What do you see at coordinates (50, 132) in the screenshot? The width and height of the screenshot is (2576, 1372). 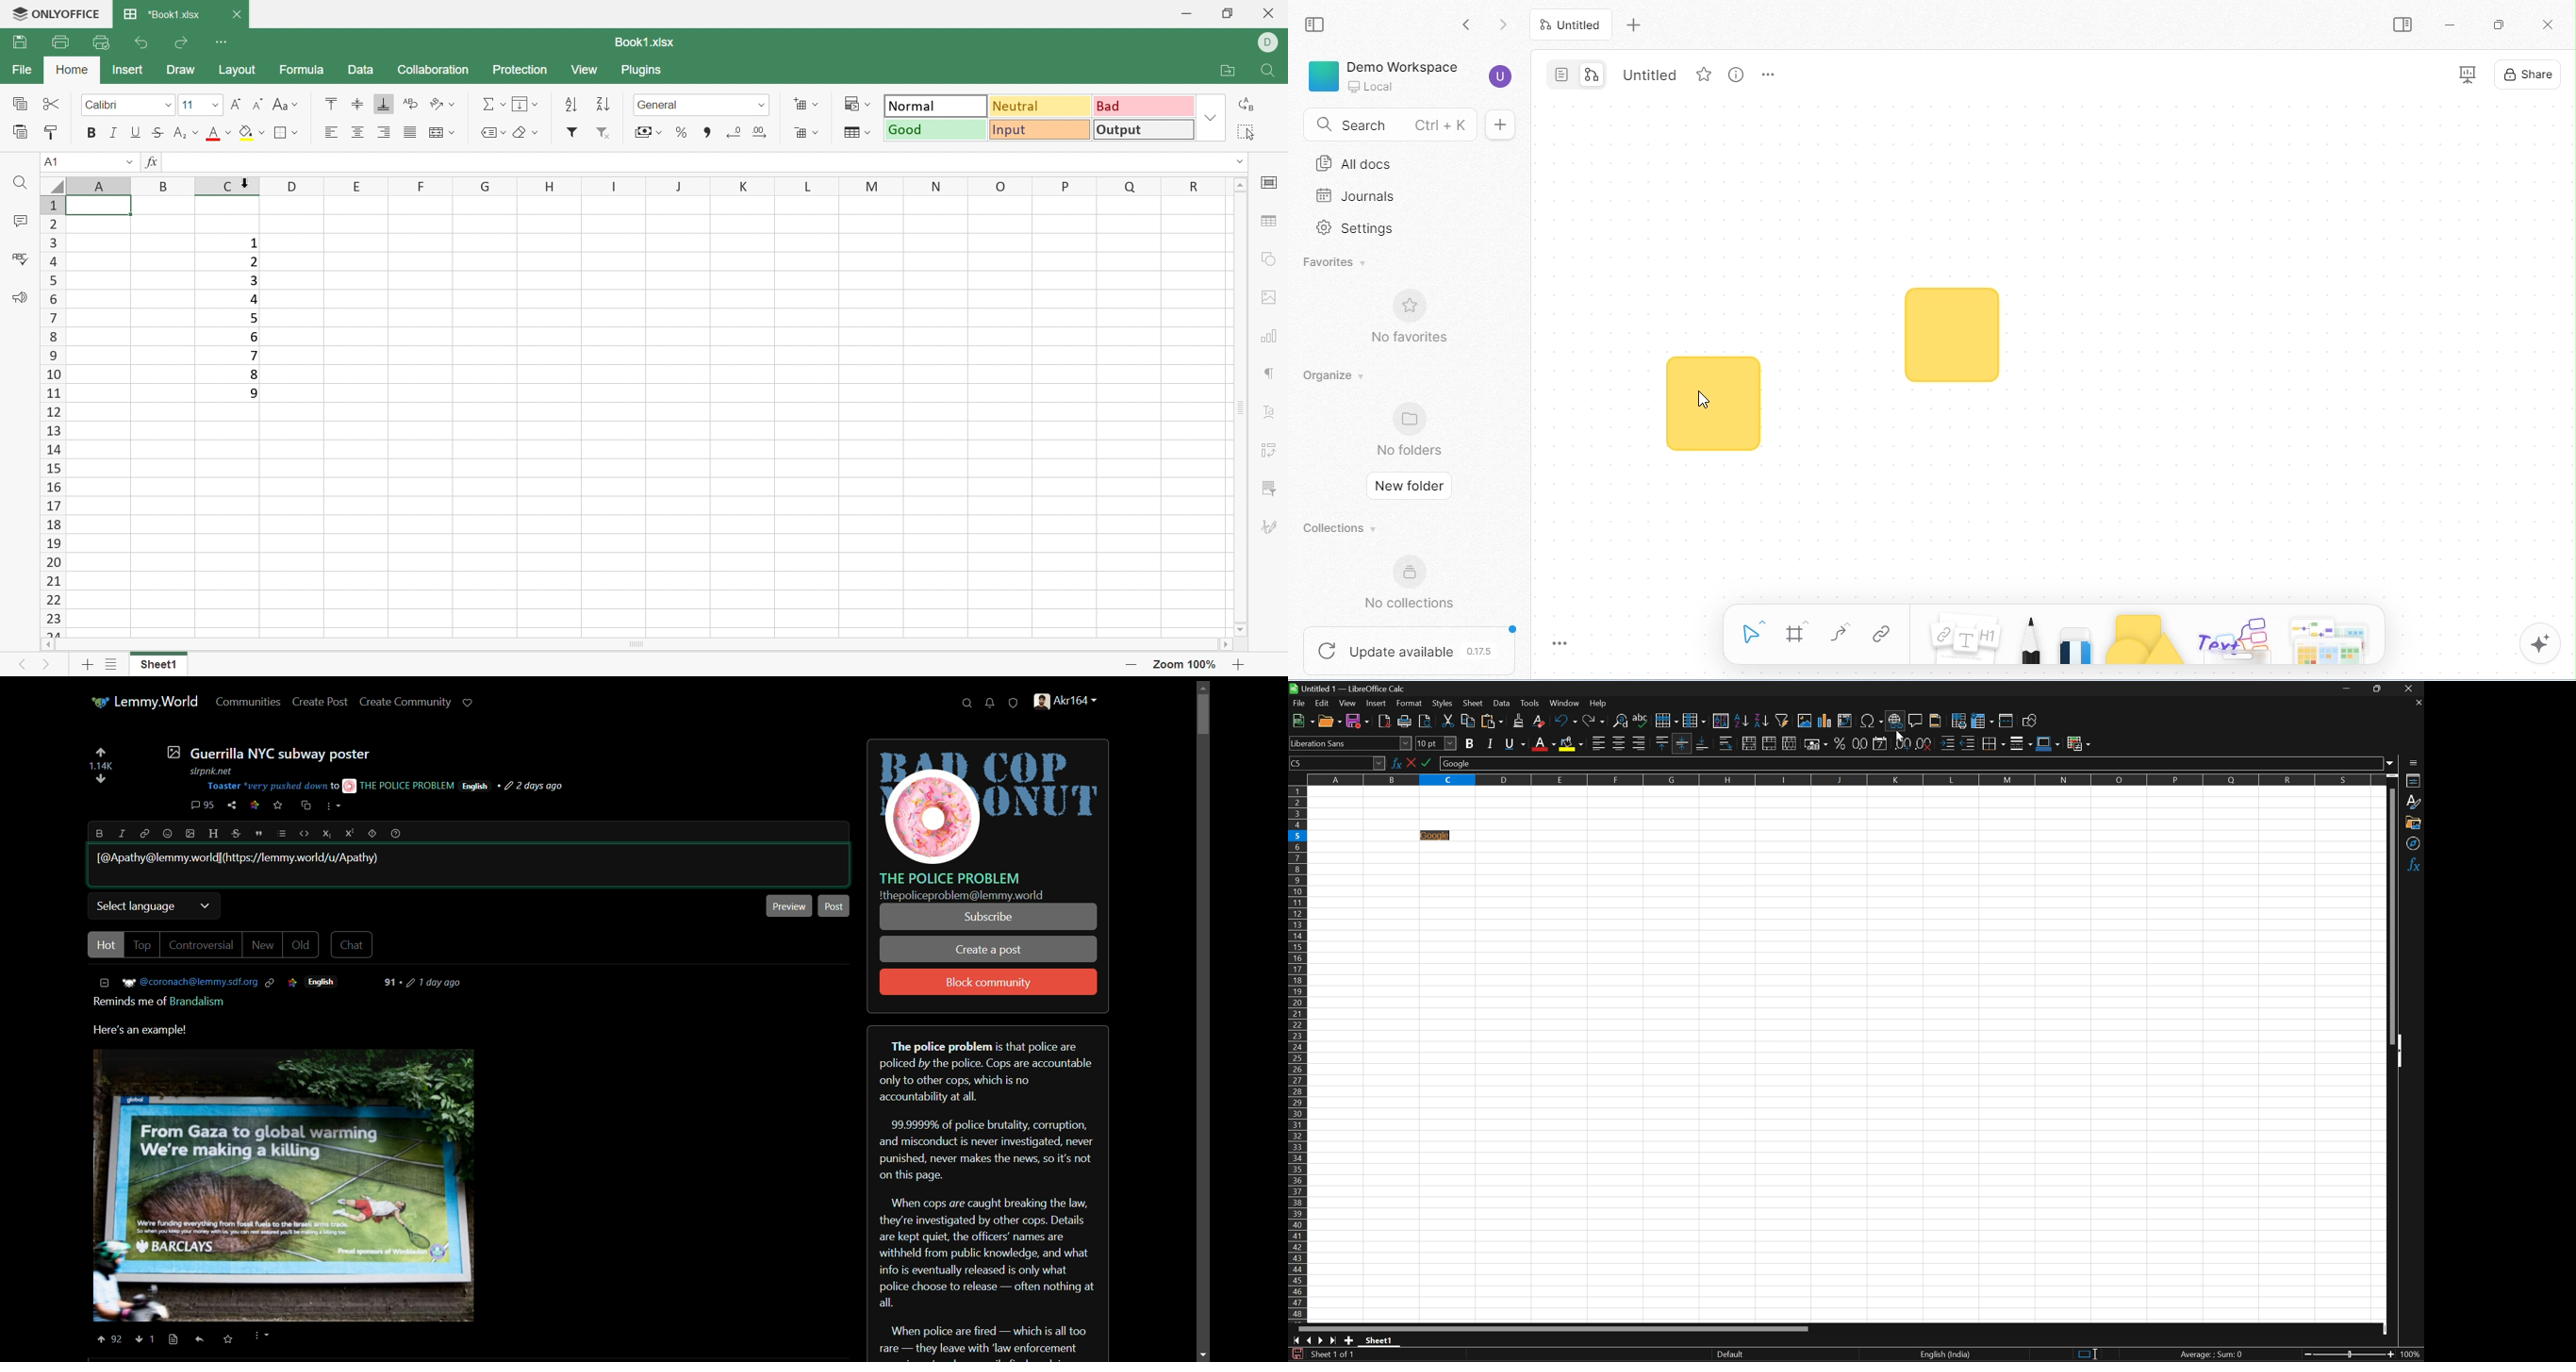 I see `Copy Style` at bounding box center [50, 132].